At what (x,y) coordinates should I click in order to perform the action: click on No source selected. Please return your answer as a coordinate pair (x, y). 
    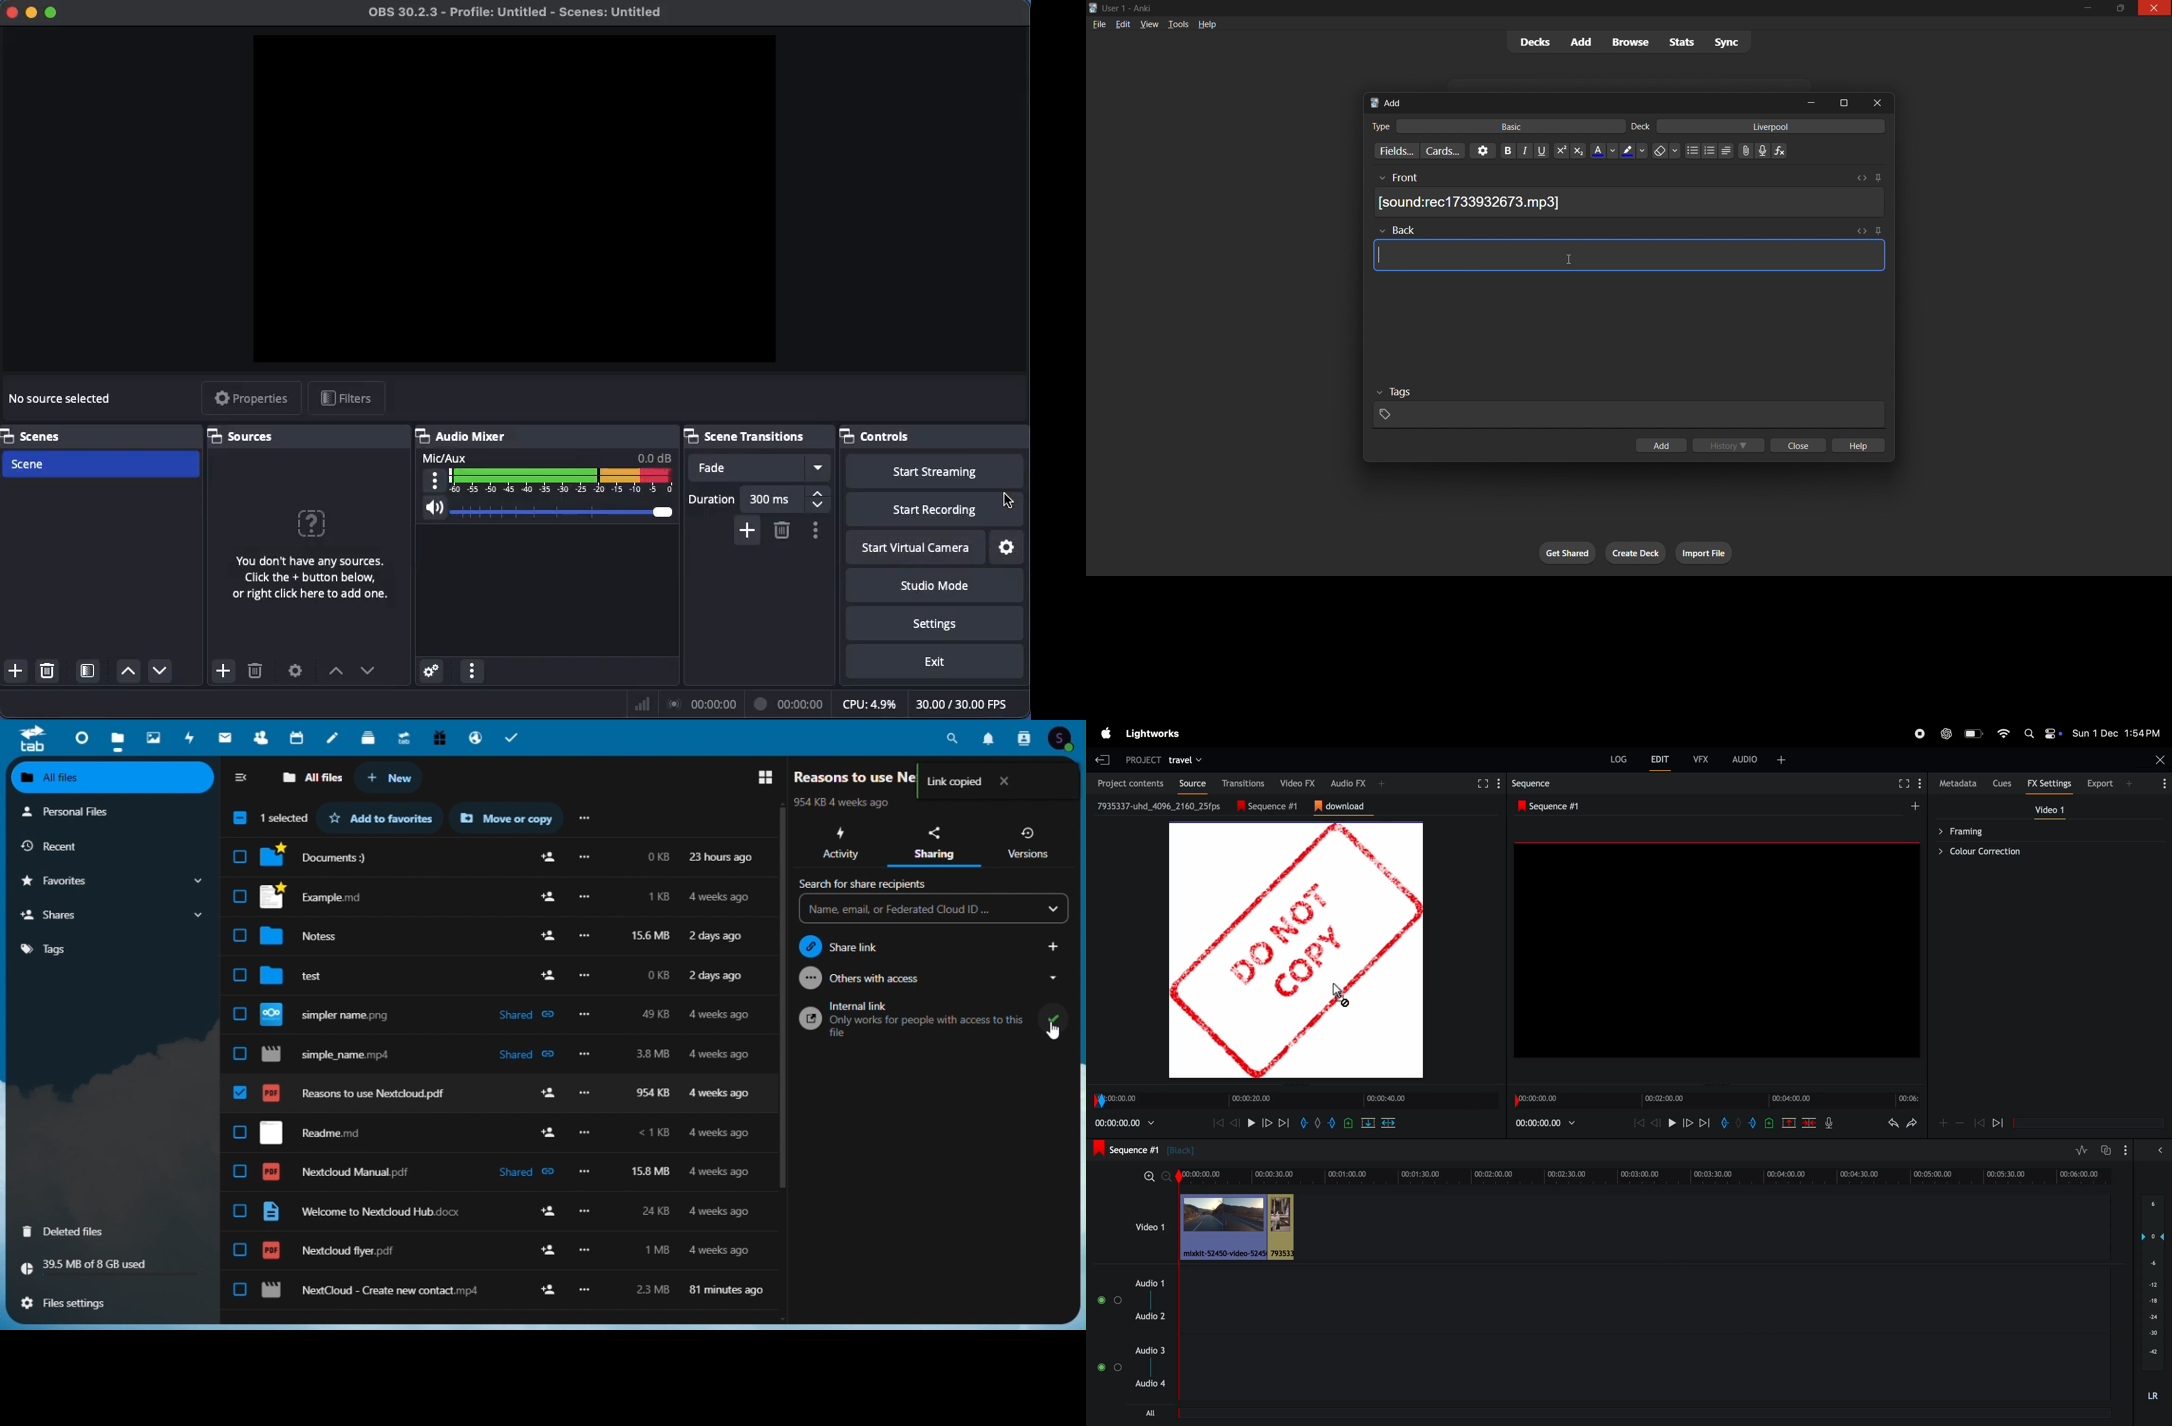
    Looking at the image, I should click on (63, 400).